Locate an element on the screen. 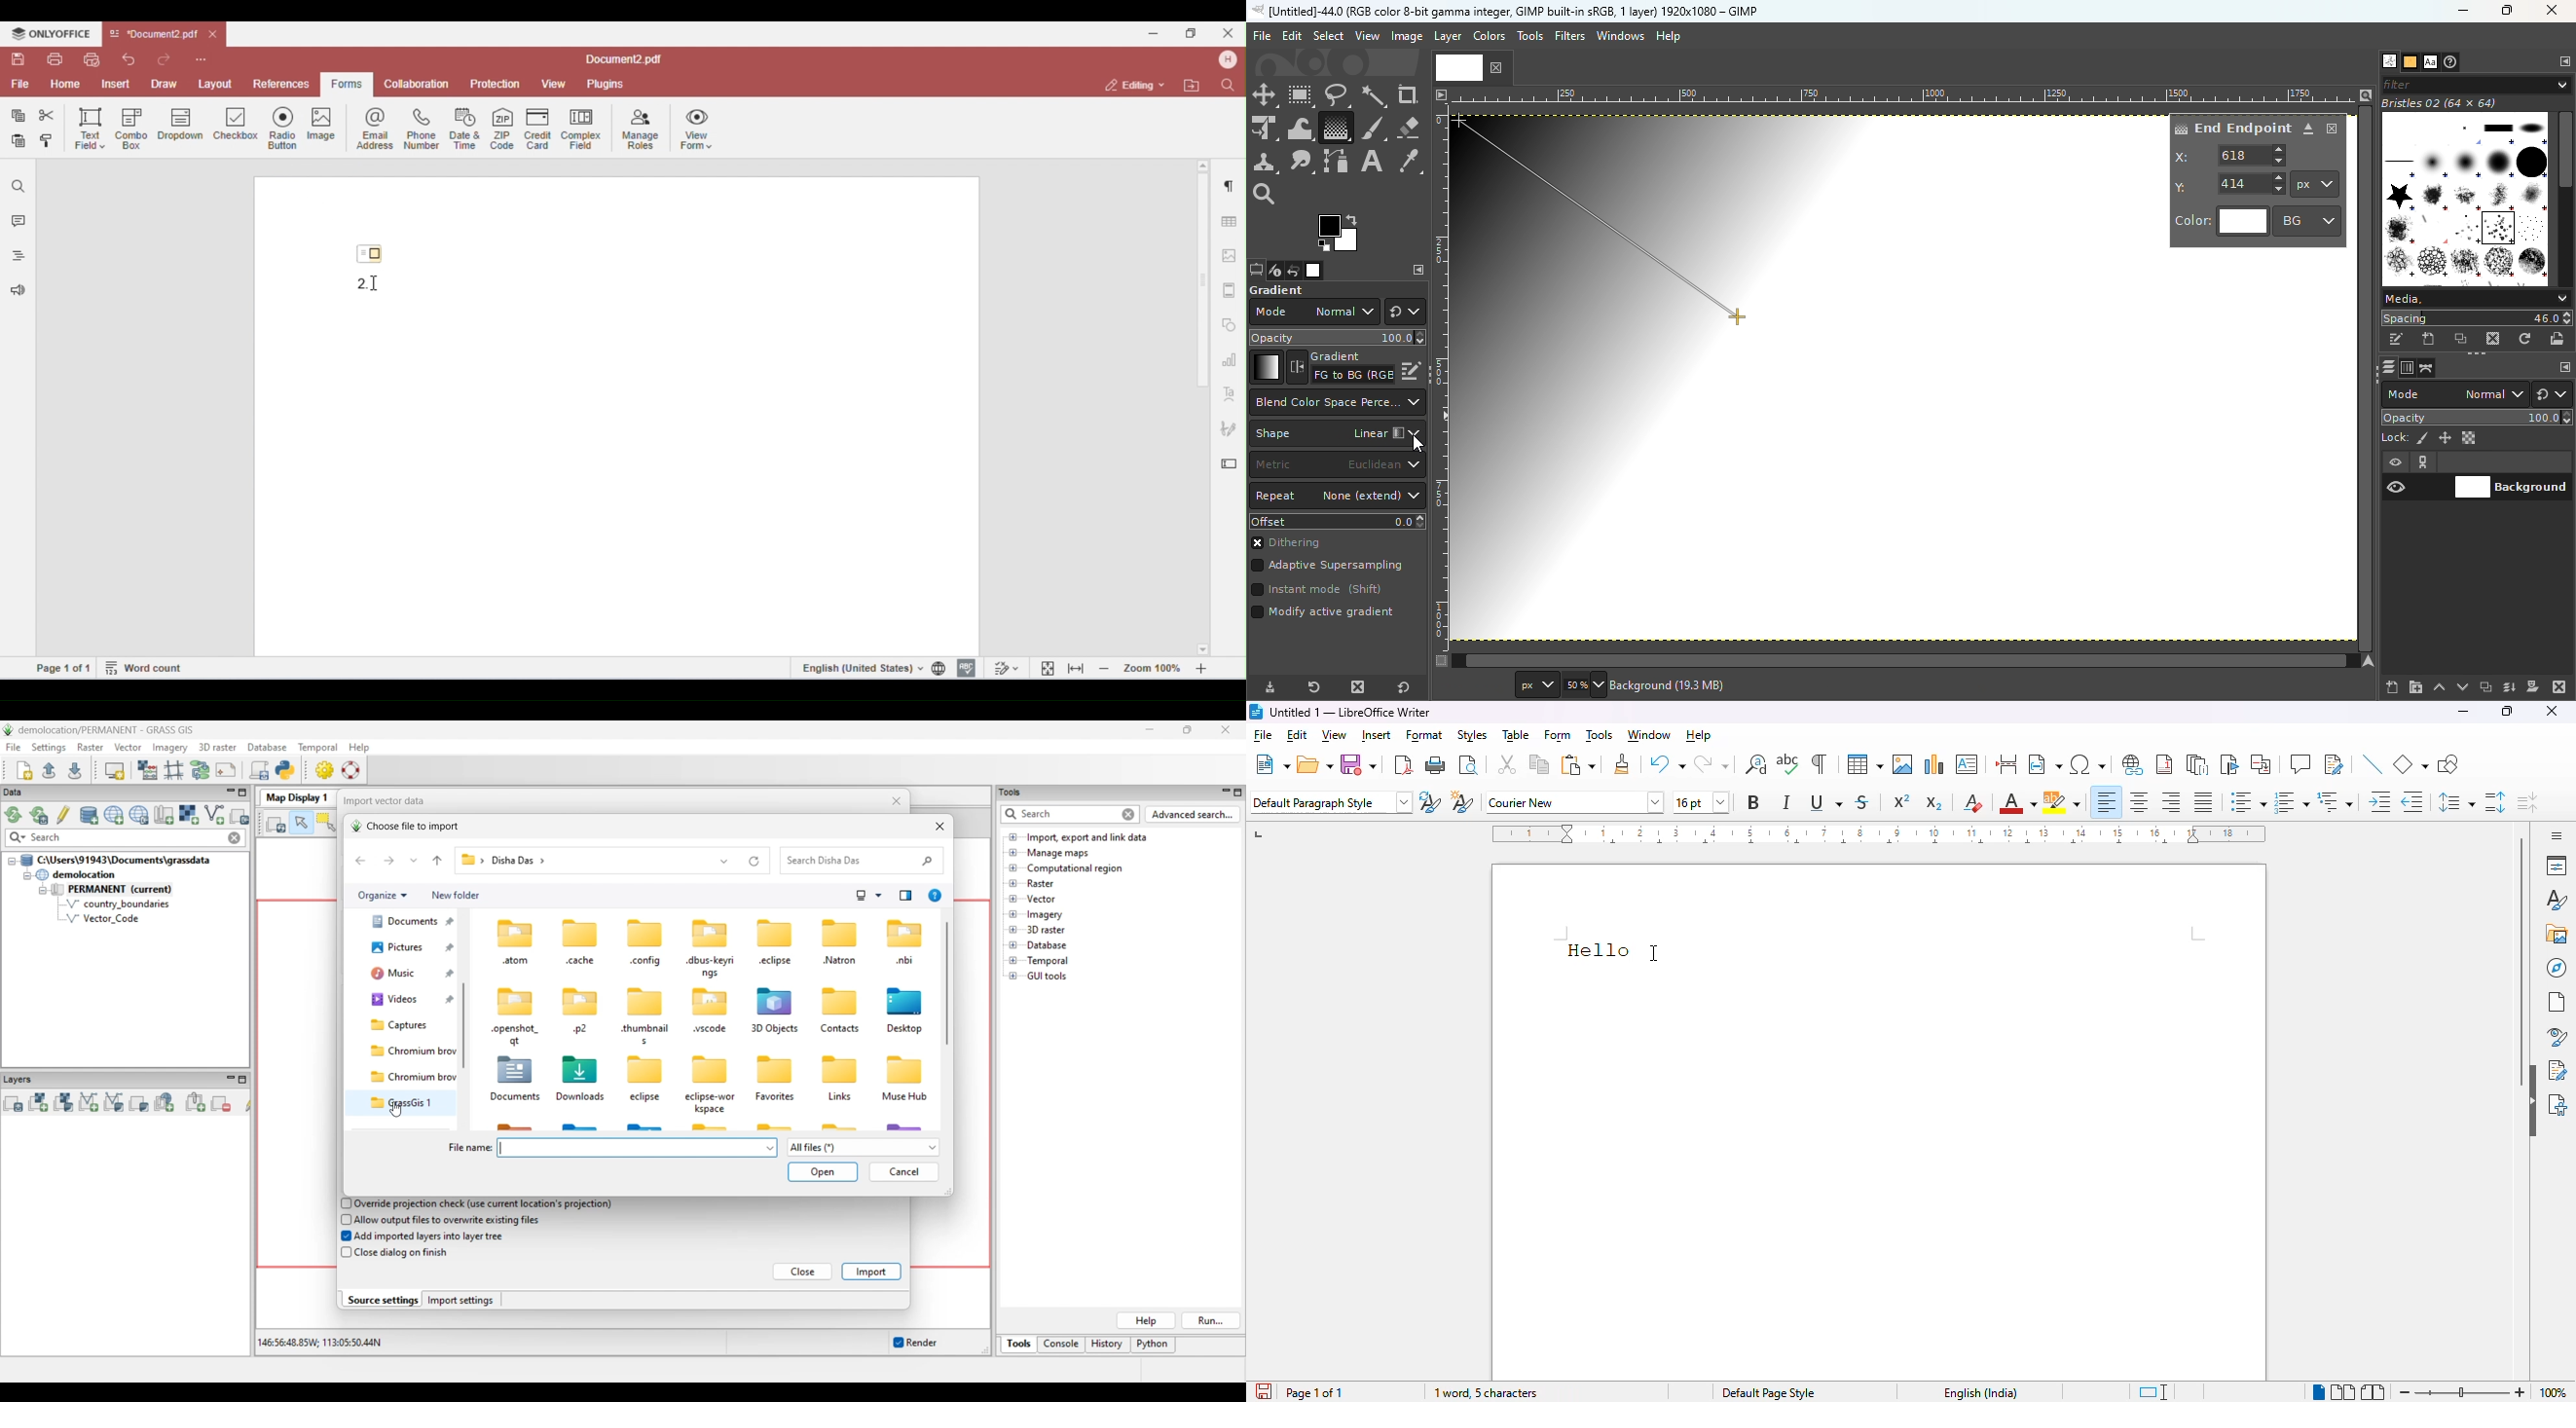 The width and height of the screenshot is (2576, 1428). toggle print preview is located at coordinates (1469, 764).